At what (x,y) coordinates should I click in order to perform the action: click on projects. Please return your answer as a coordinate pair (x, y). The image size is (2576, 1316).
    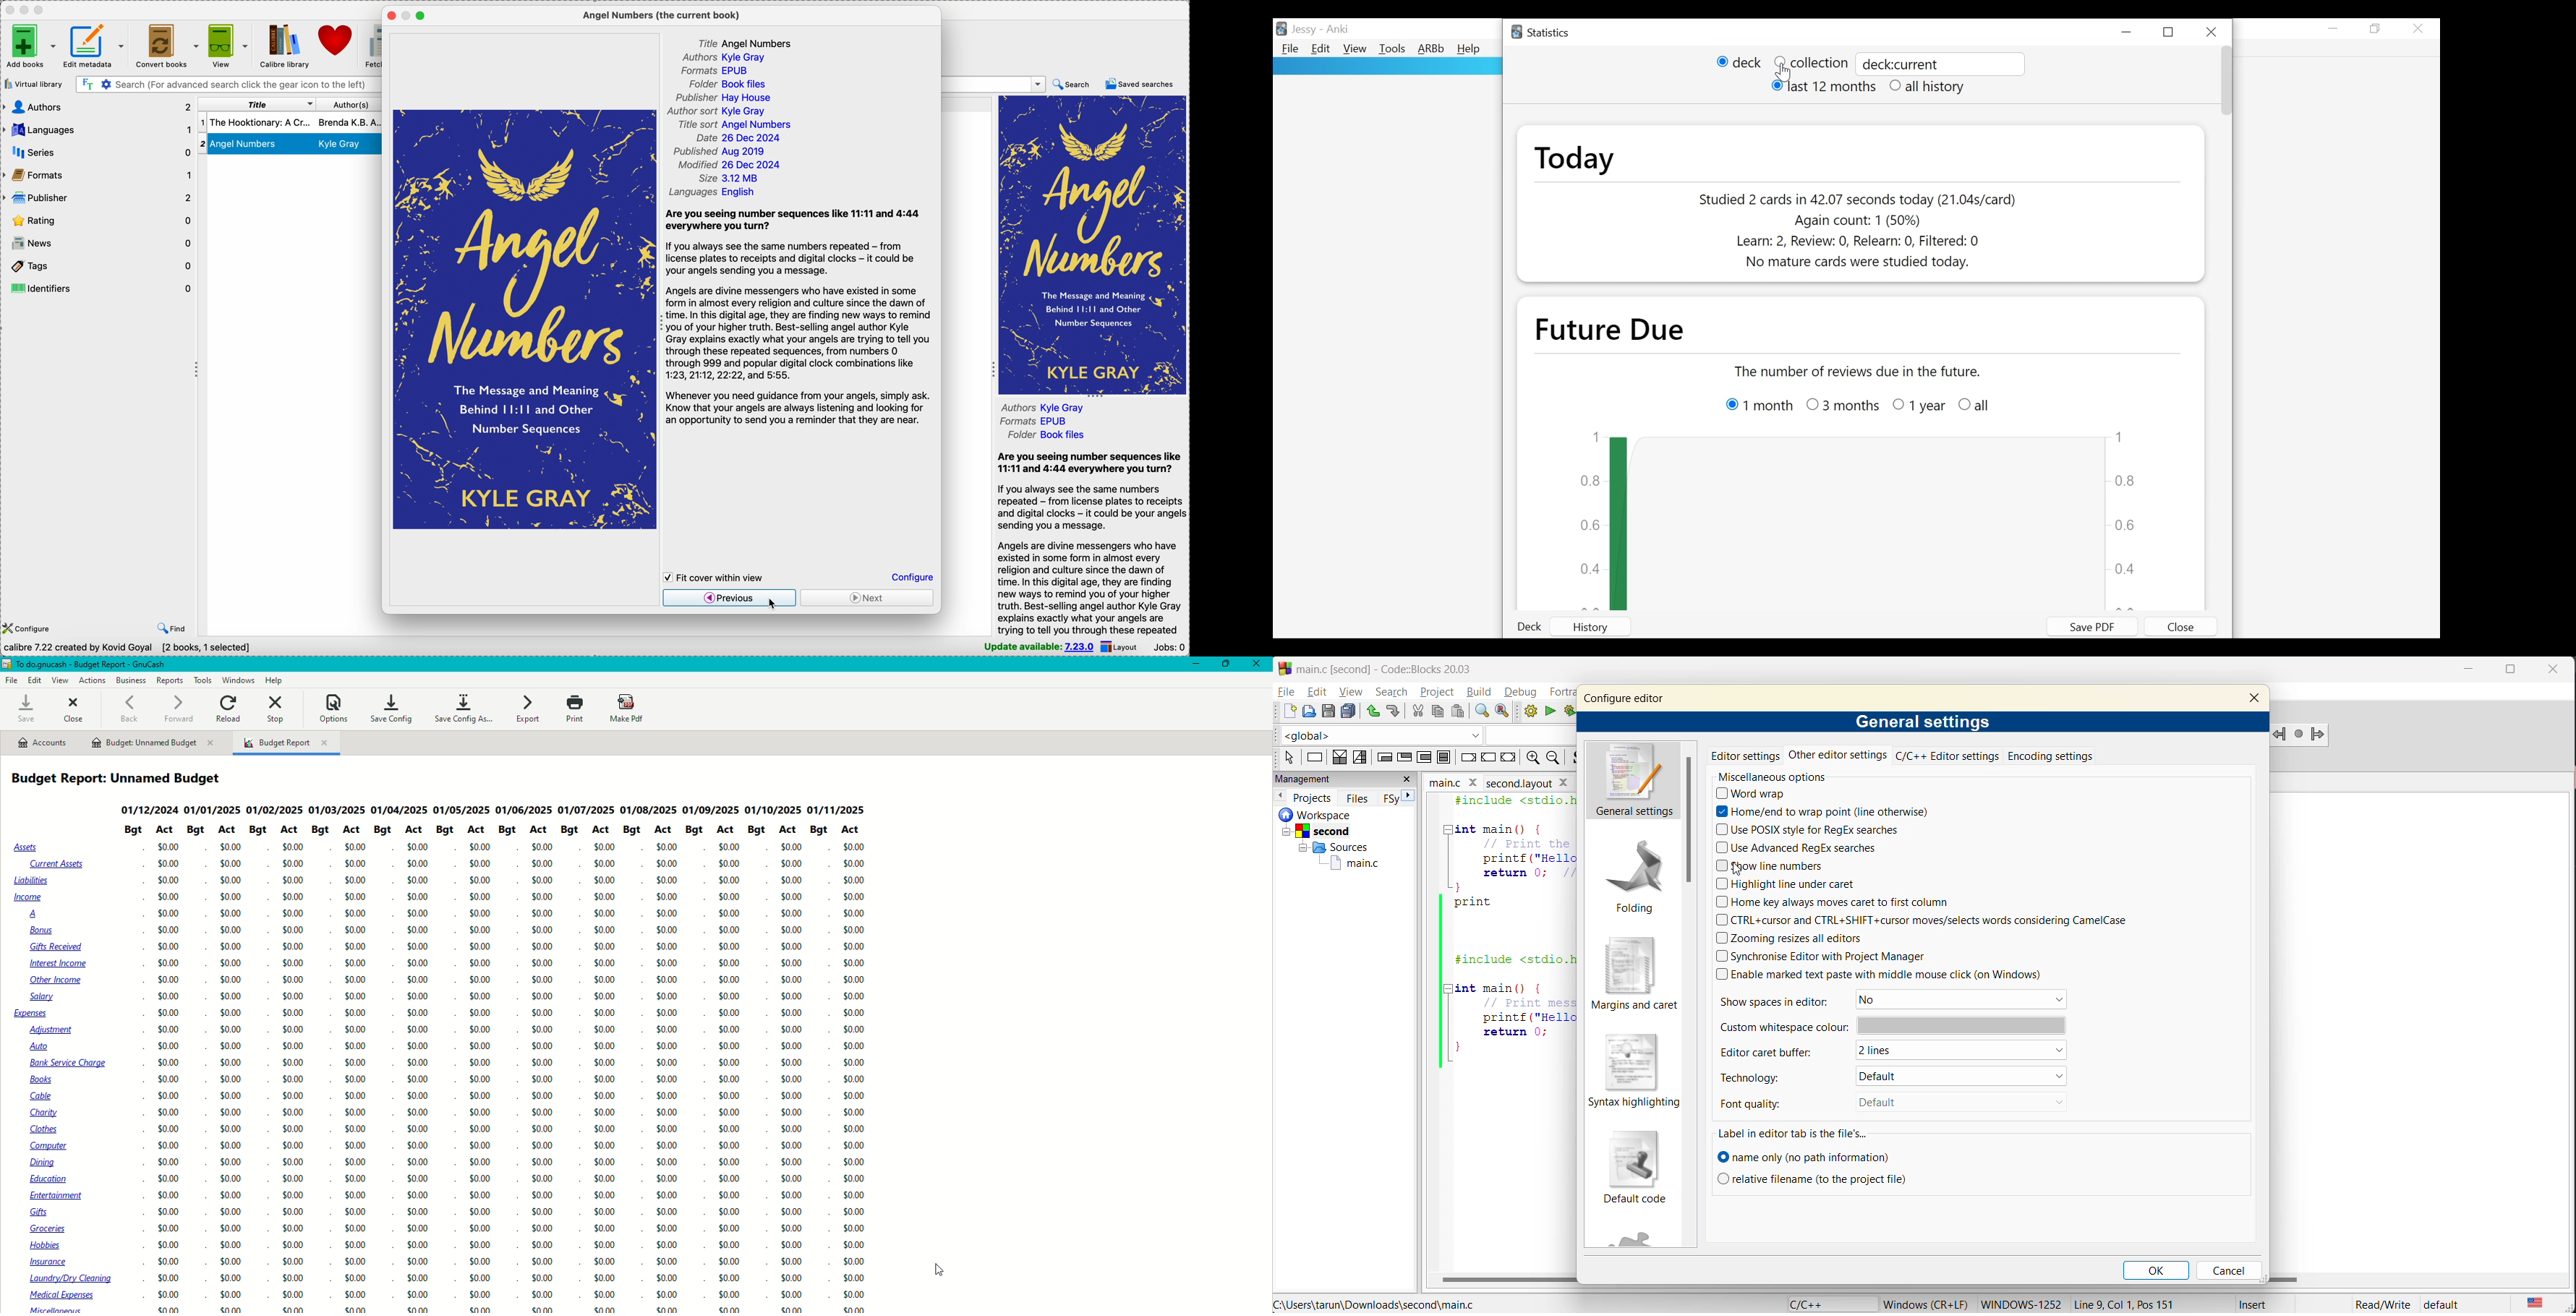
    Looking at the image, I should click on (1316, 796).